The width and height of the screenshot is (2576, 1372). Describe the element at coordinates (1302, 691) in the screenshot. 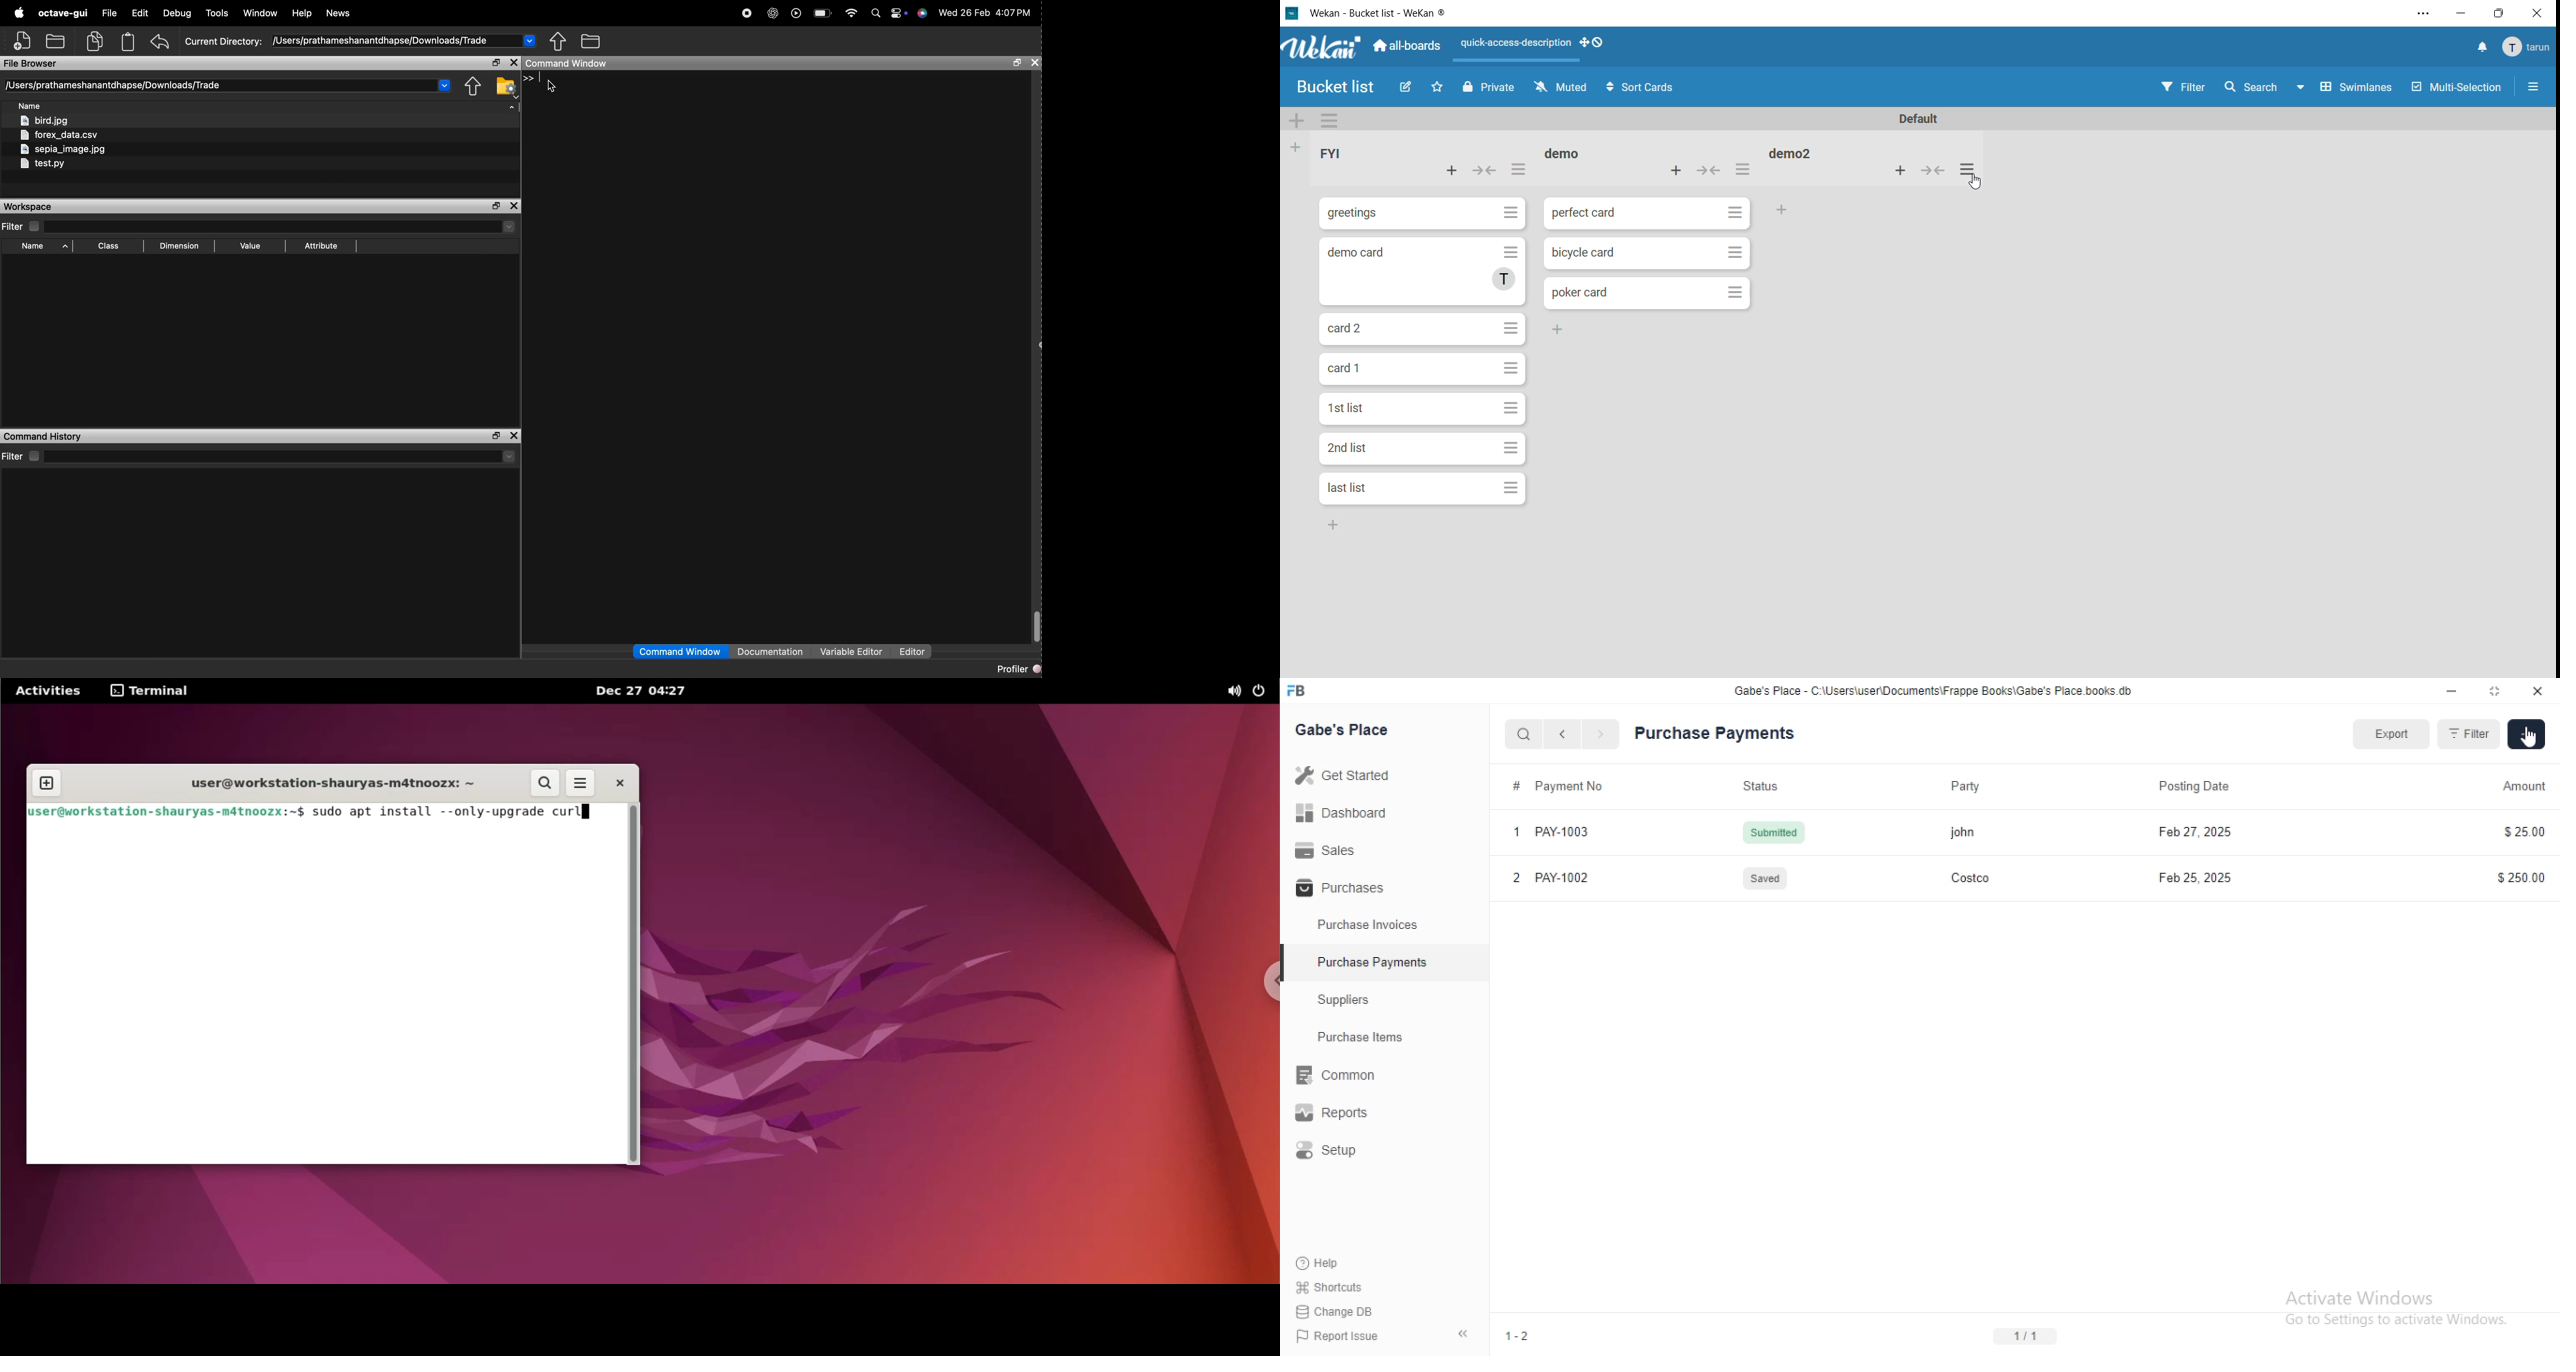

I see `logo` at that location.